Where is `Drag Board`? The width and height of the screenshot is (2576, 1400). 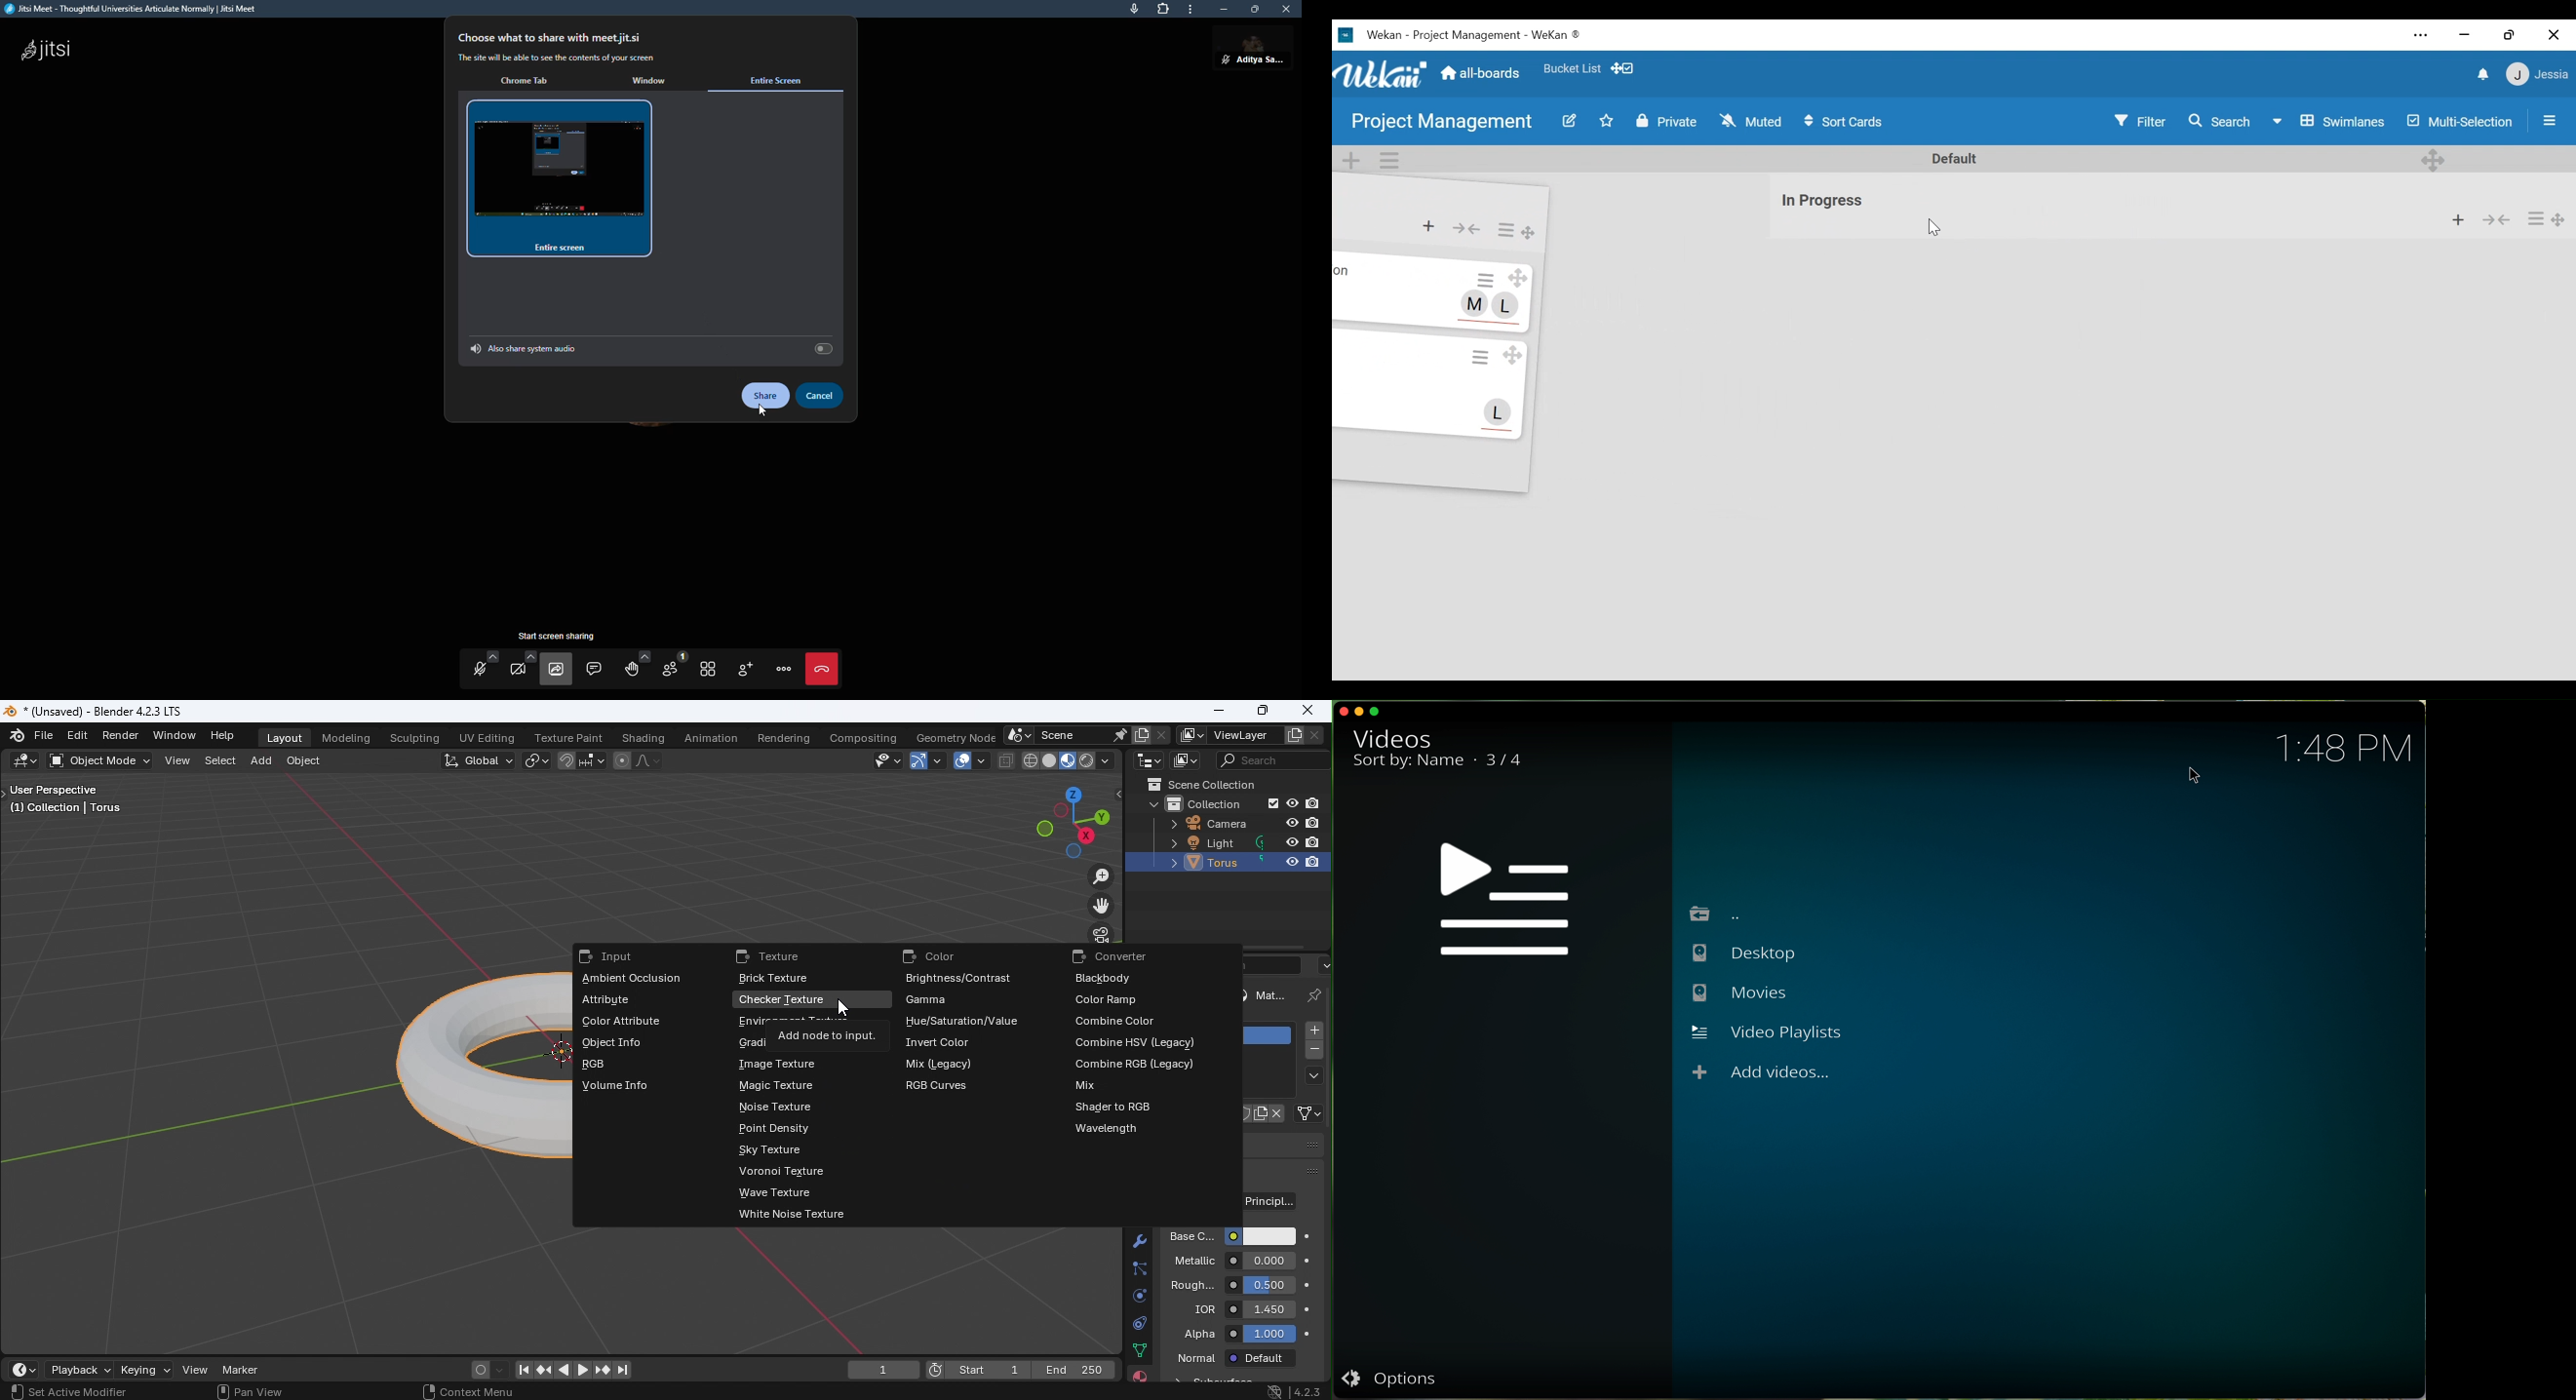 Drag Board is located at coordinates (2560, 219).